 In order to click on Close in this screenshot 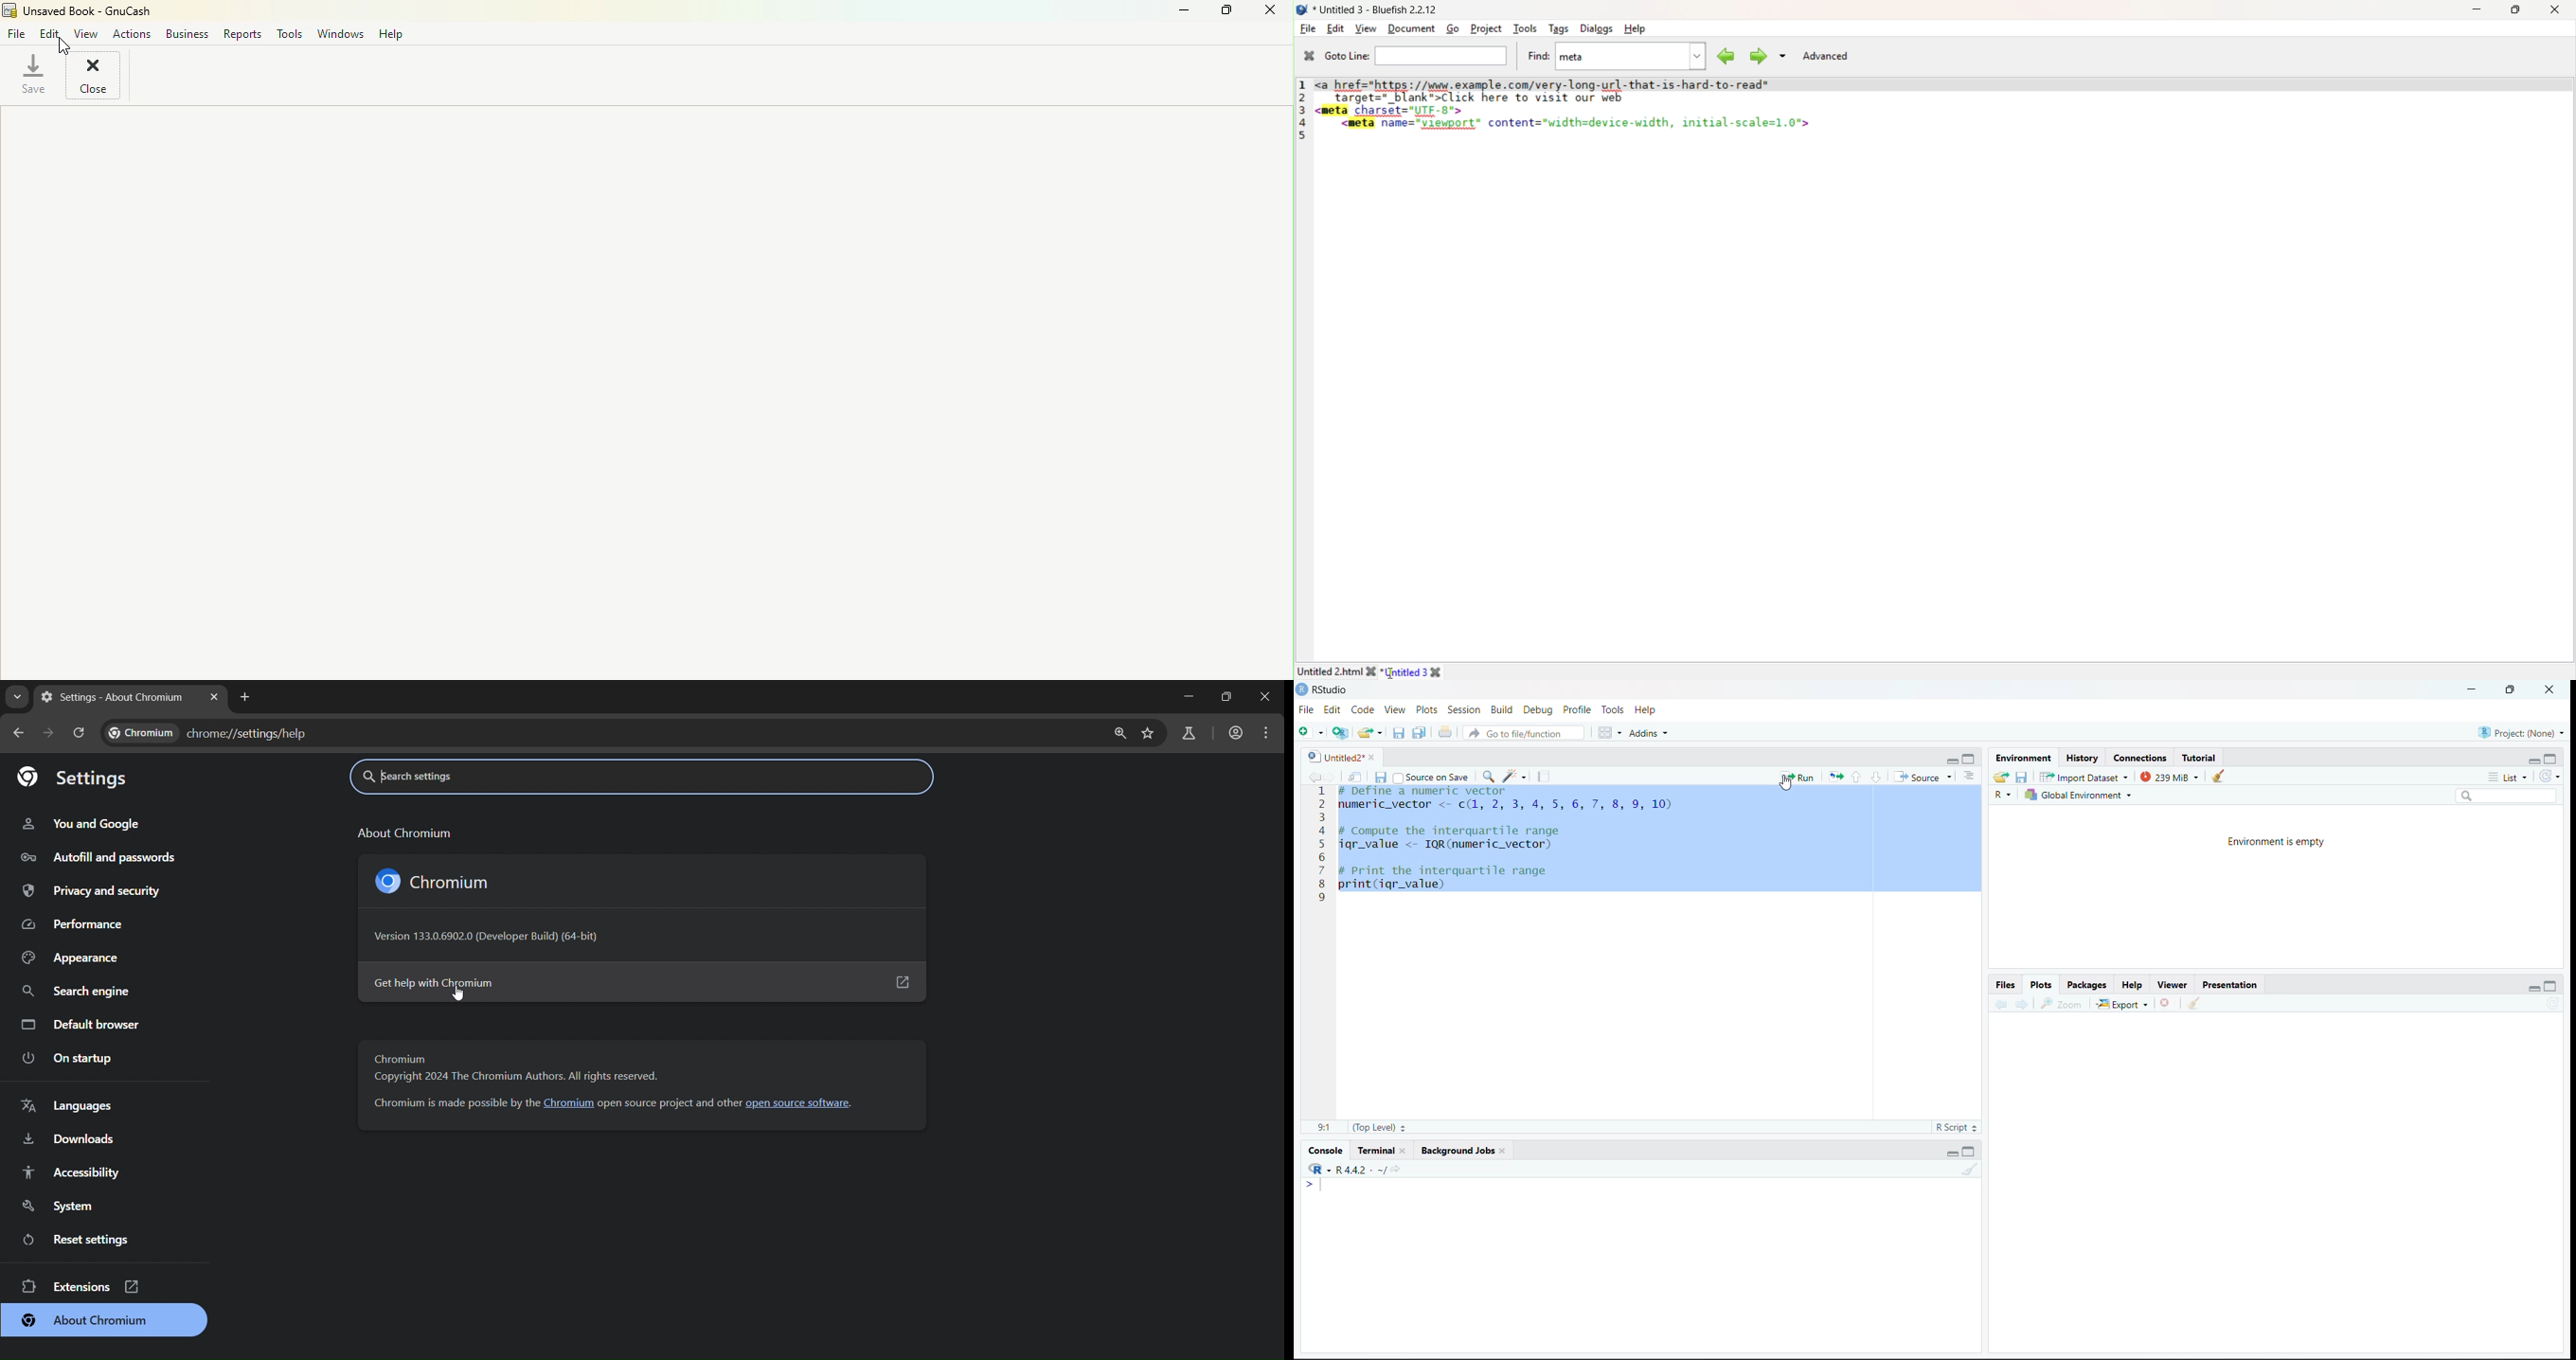, I will do `click(2167, 1003)`.